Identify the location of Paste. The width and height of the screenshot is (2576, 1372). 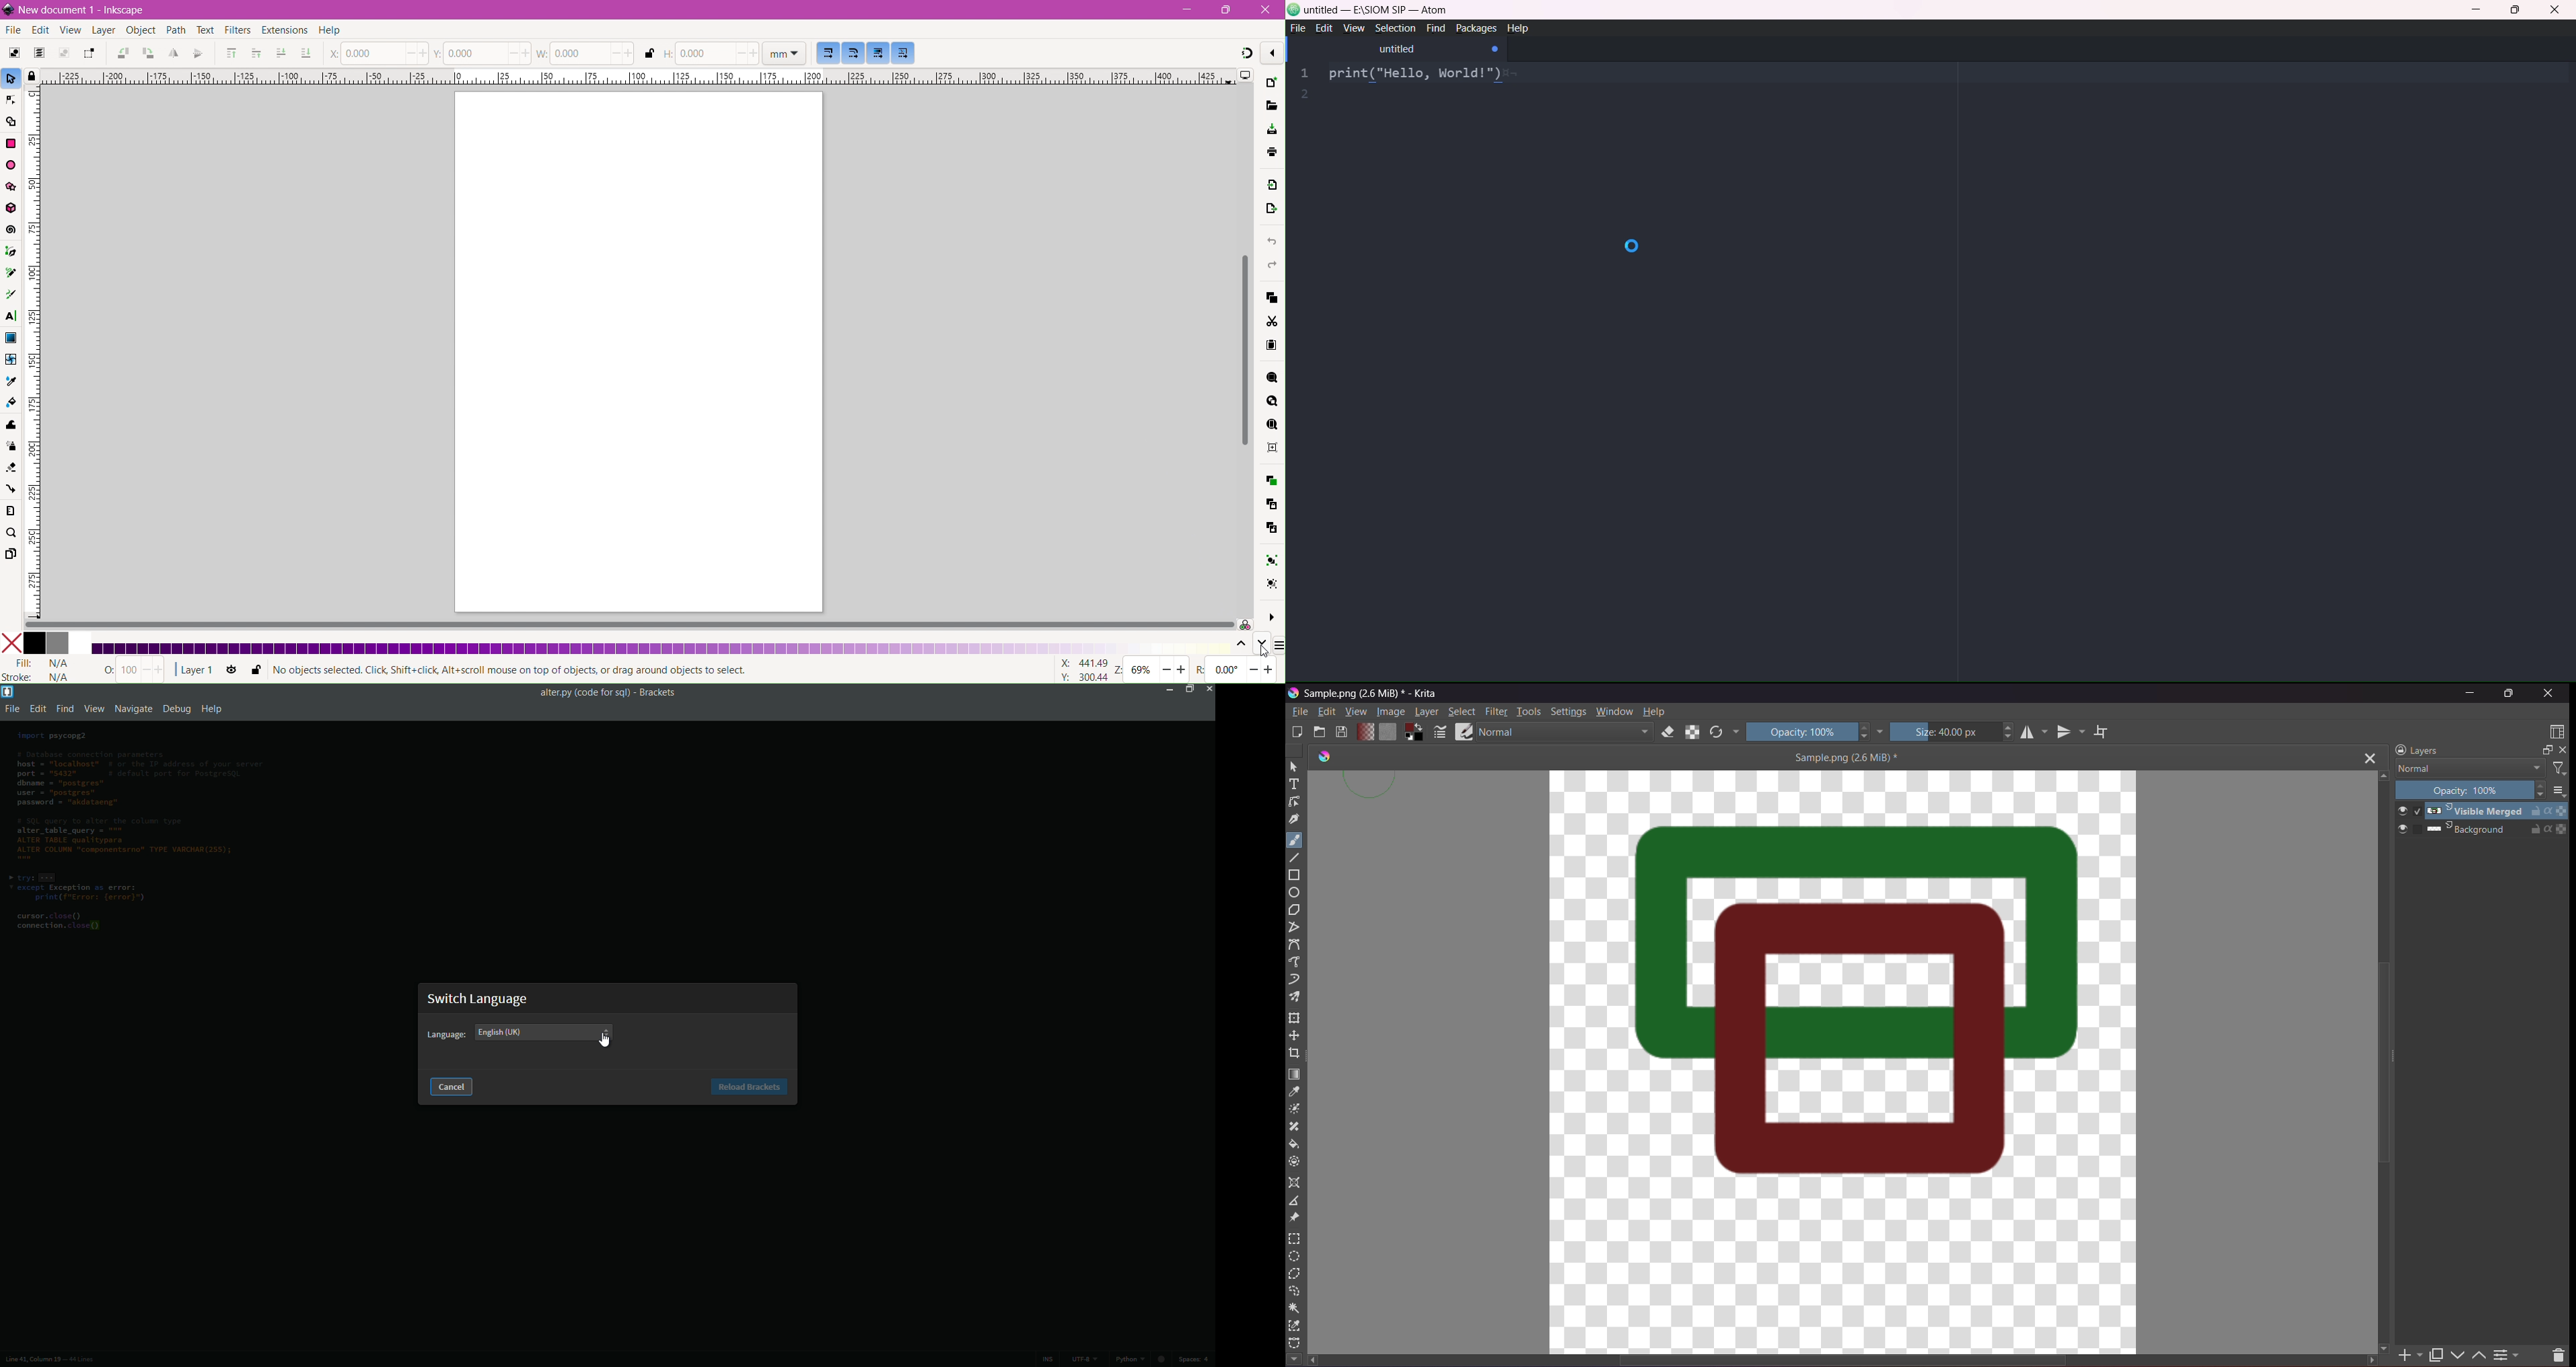
(1272, 346).